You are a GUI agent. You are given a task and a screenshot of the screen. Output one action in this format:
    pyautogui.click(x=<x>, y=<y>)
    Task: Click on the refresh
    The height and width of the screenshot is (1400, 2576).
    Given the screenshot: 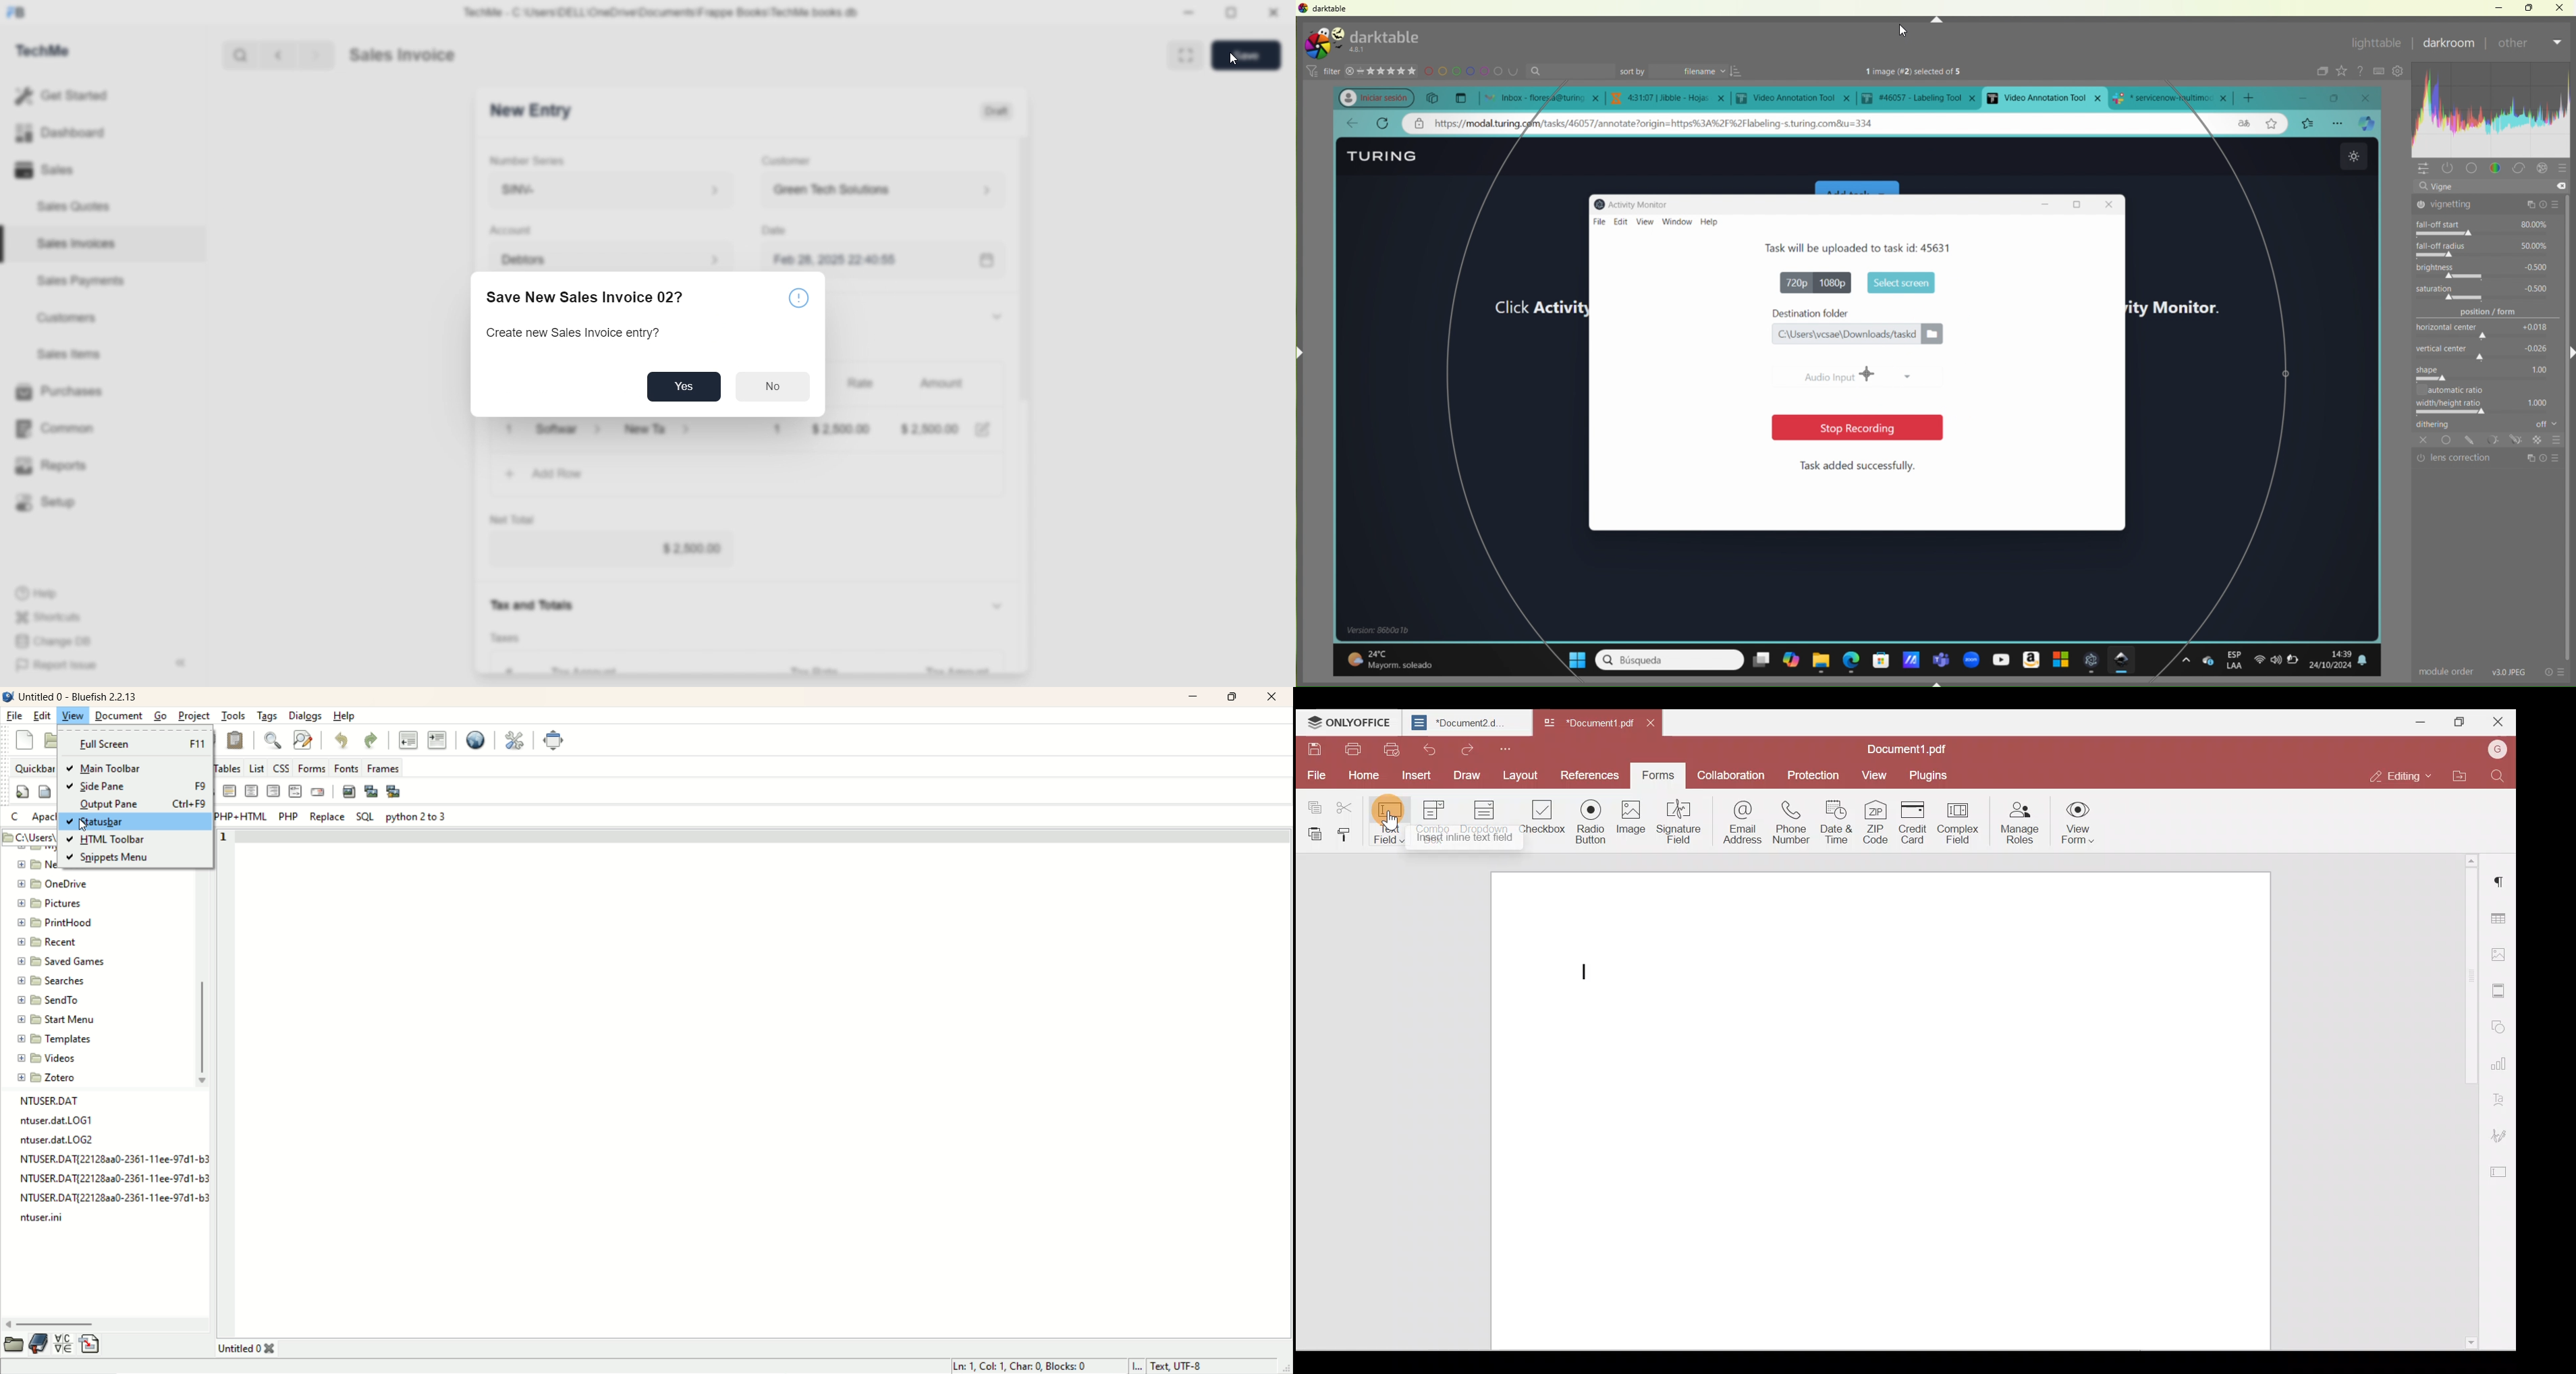 What is the action you would take?
    pyautogui.click(x=1382, y=123)
    